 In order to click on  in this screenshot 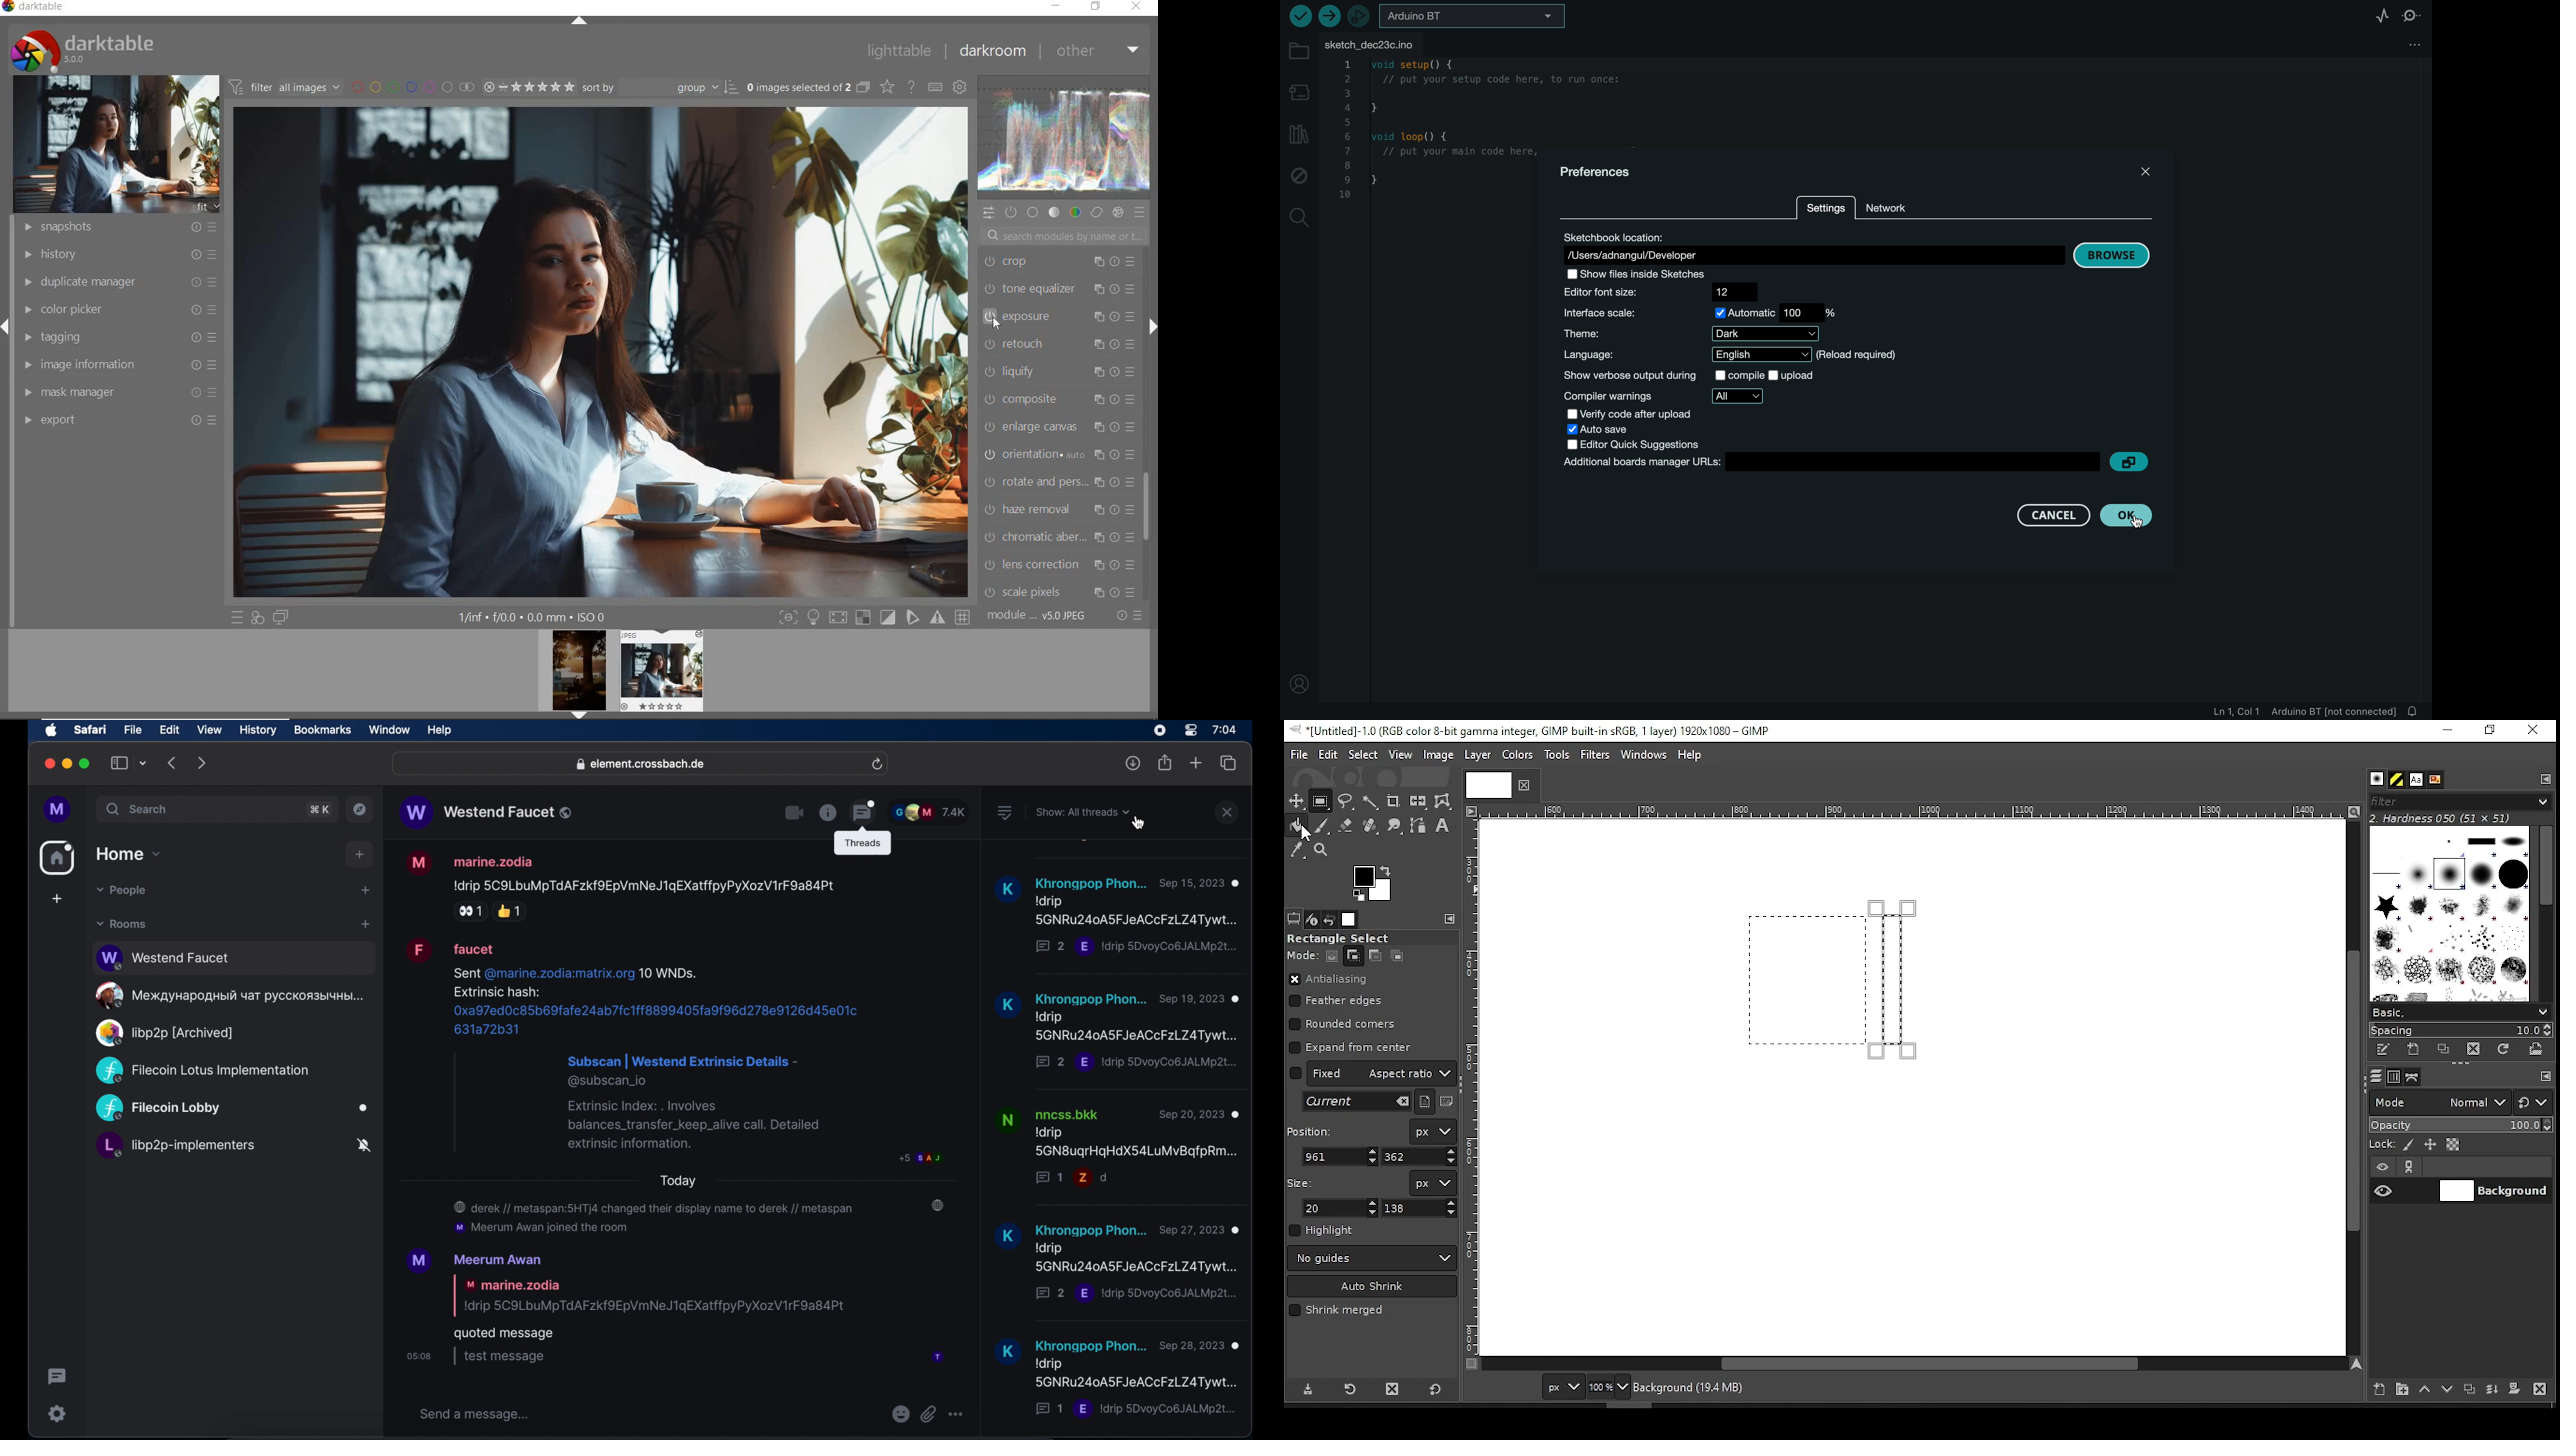, I will do `click(1473, 1087)`.